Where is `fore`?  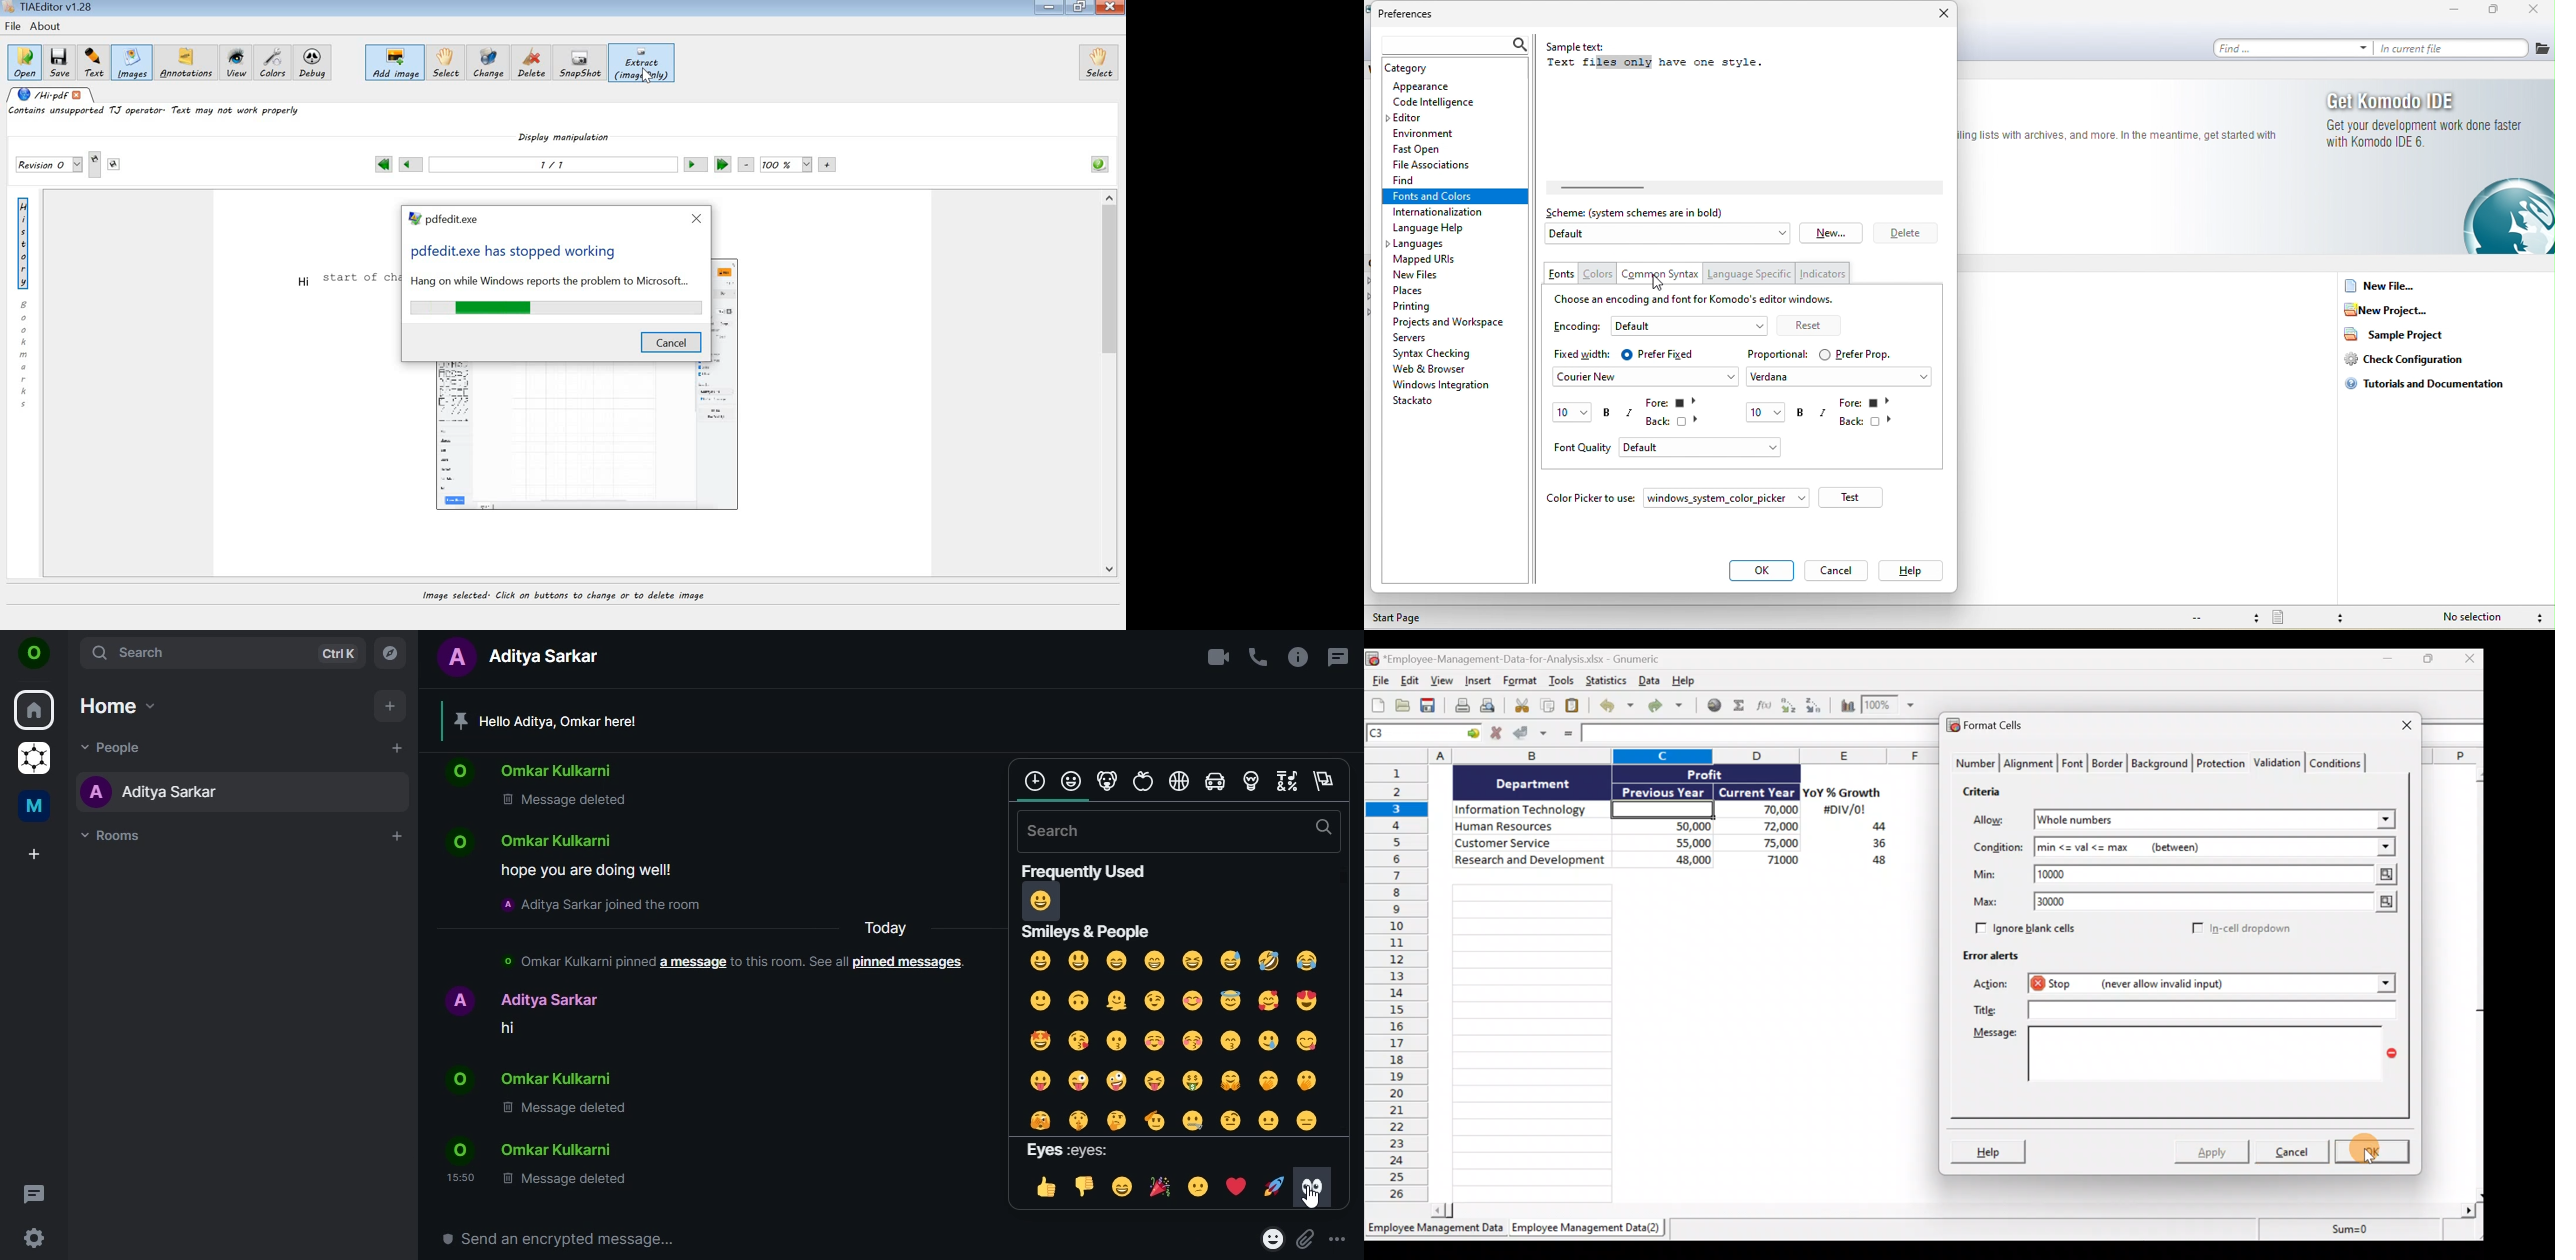
fore is located at coordinates (1873, 402).